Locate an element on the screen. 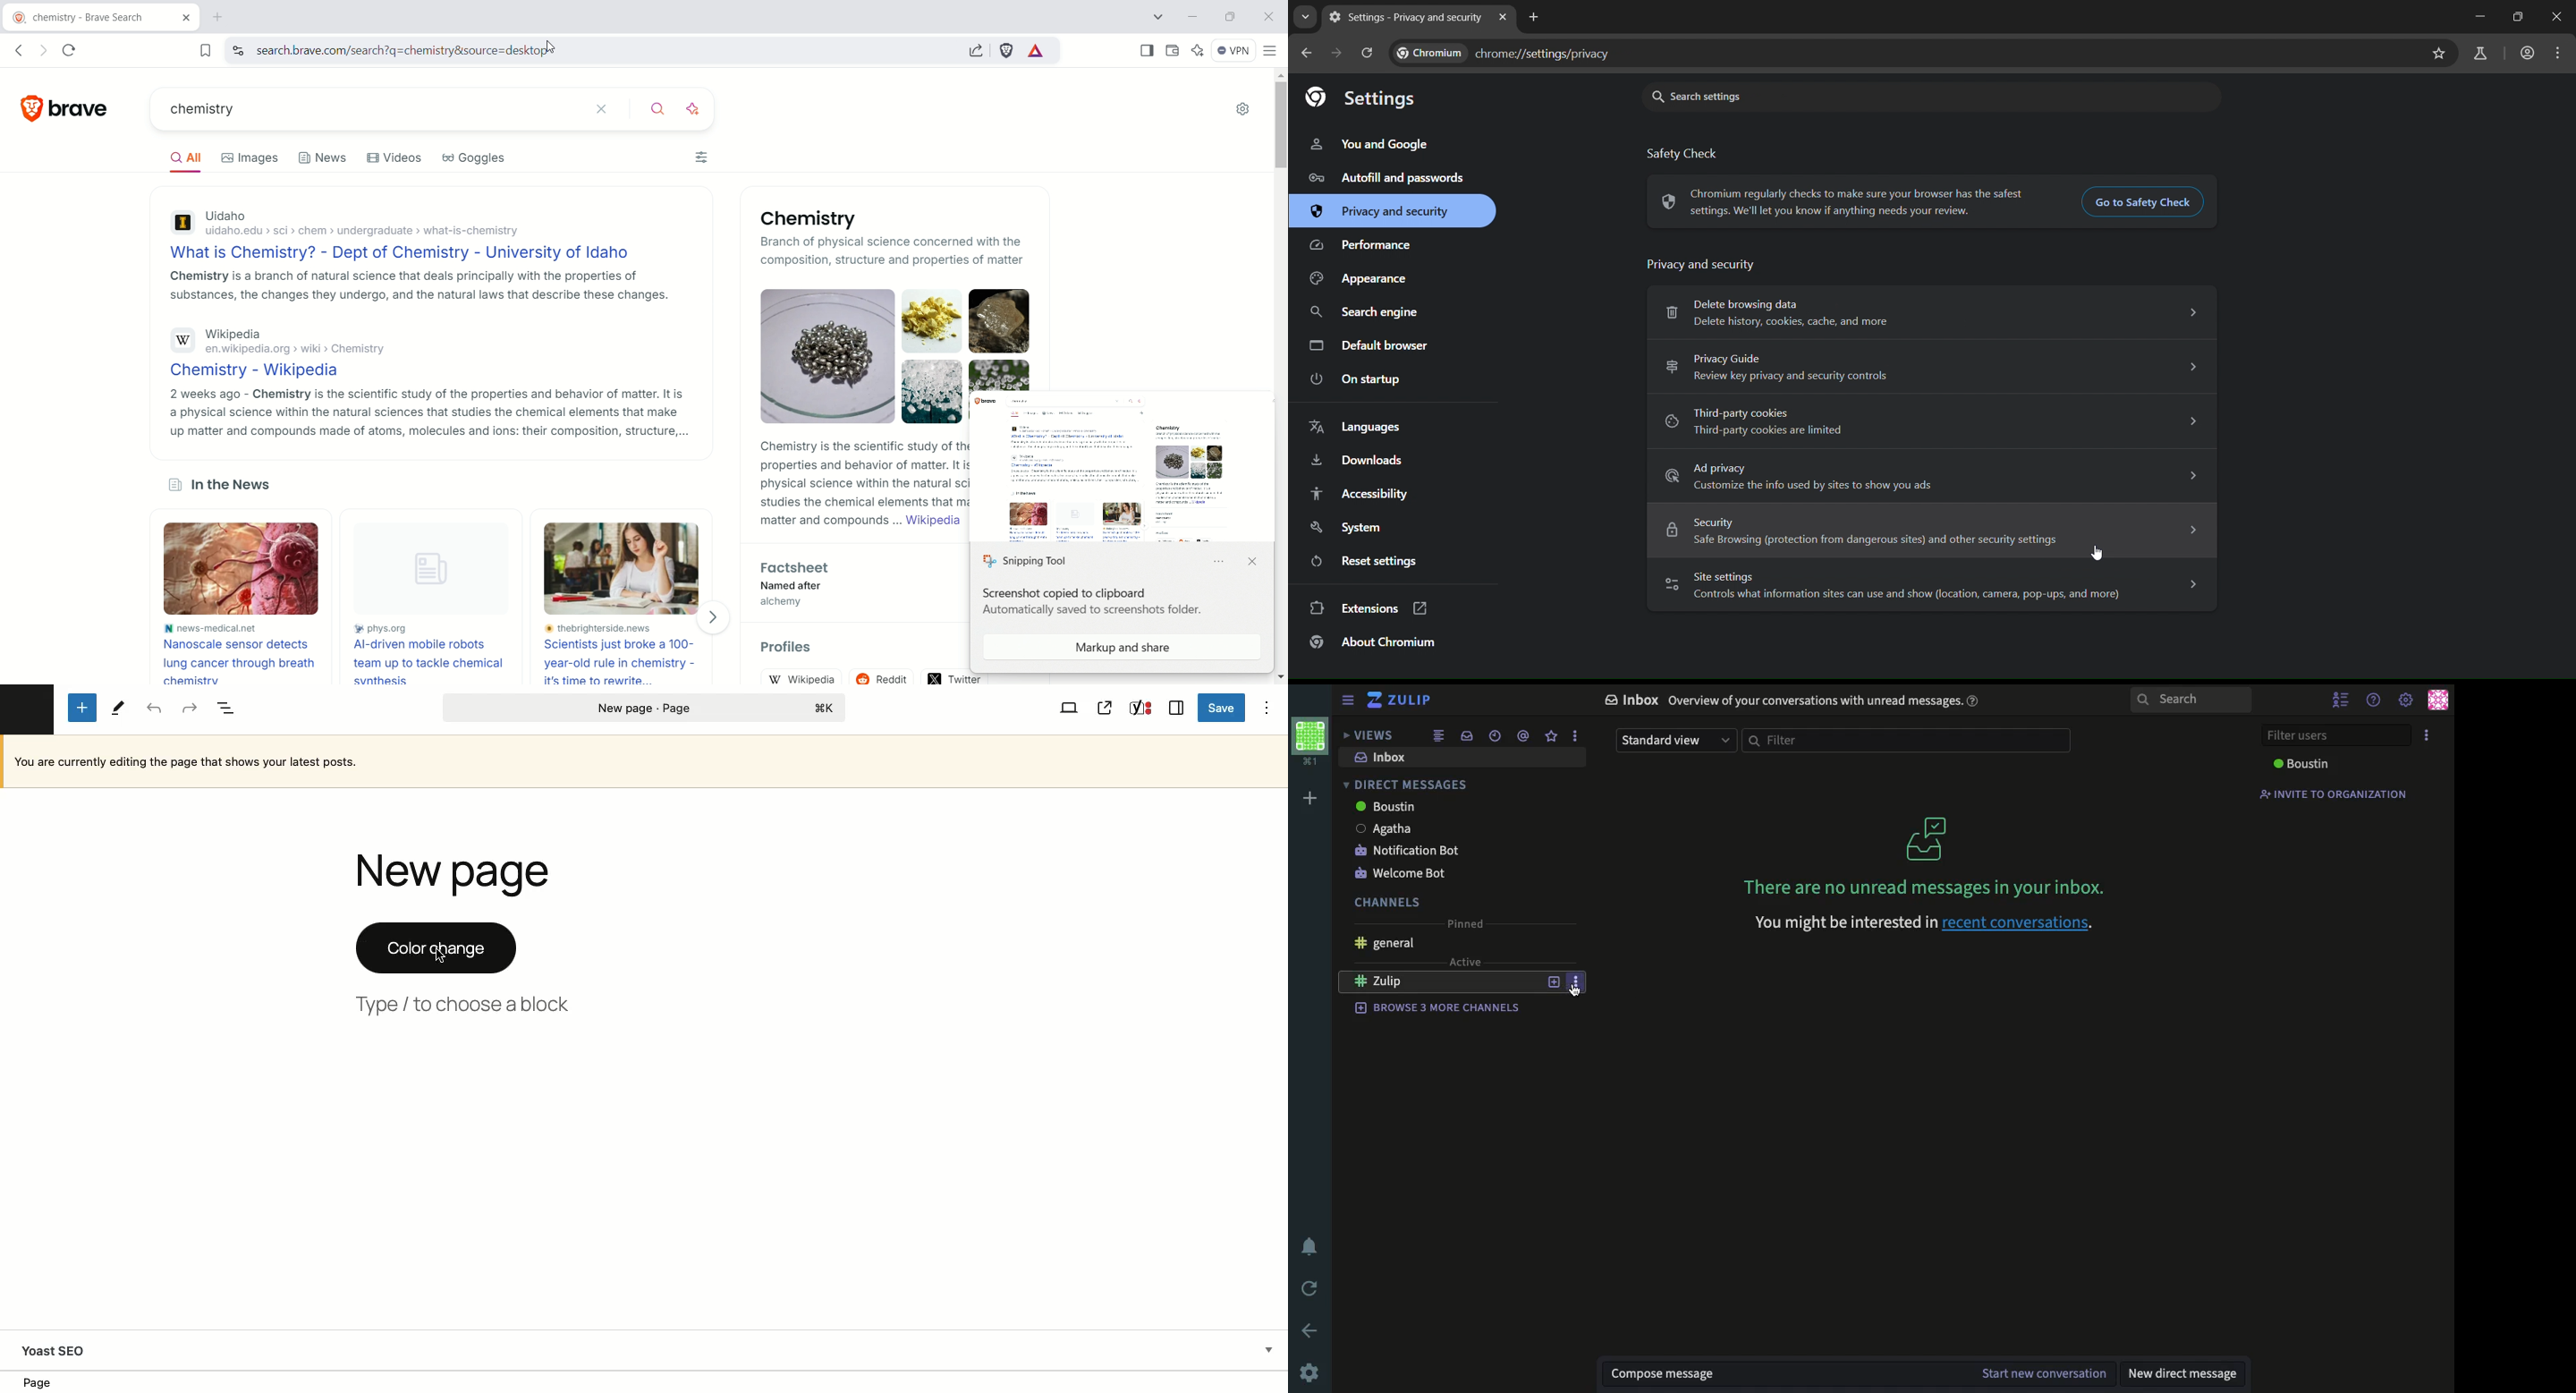 The image size is (2576, 1400). direct messages is located at coordinates (1403, 785).